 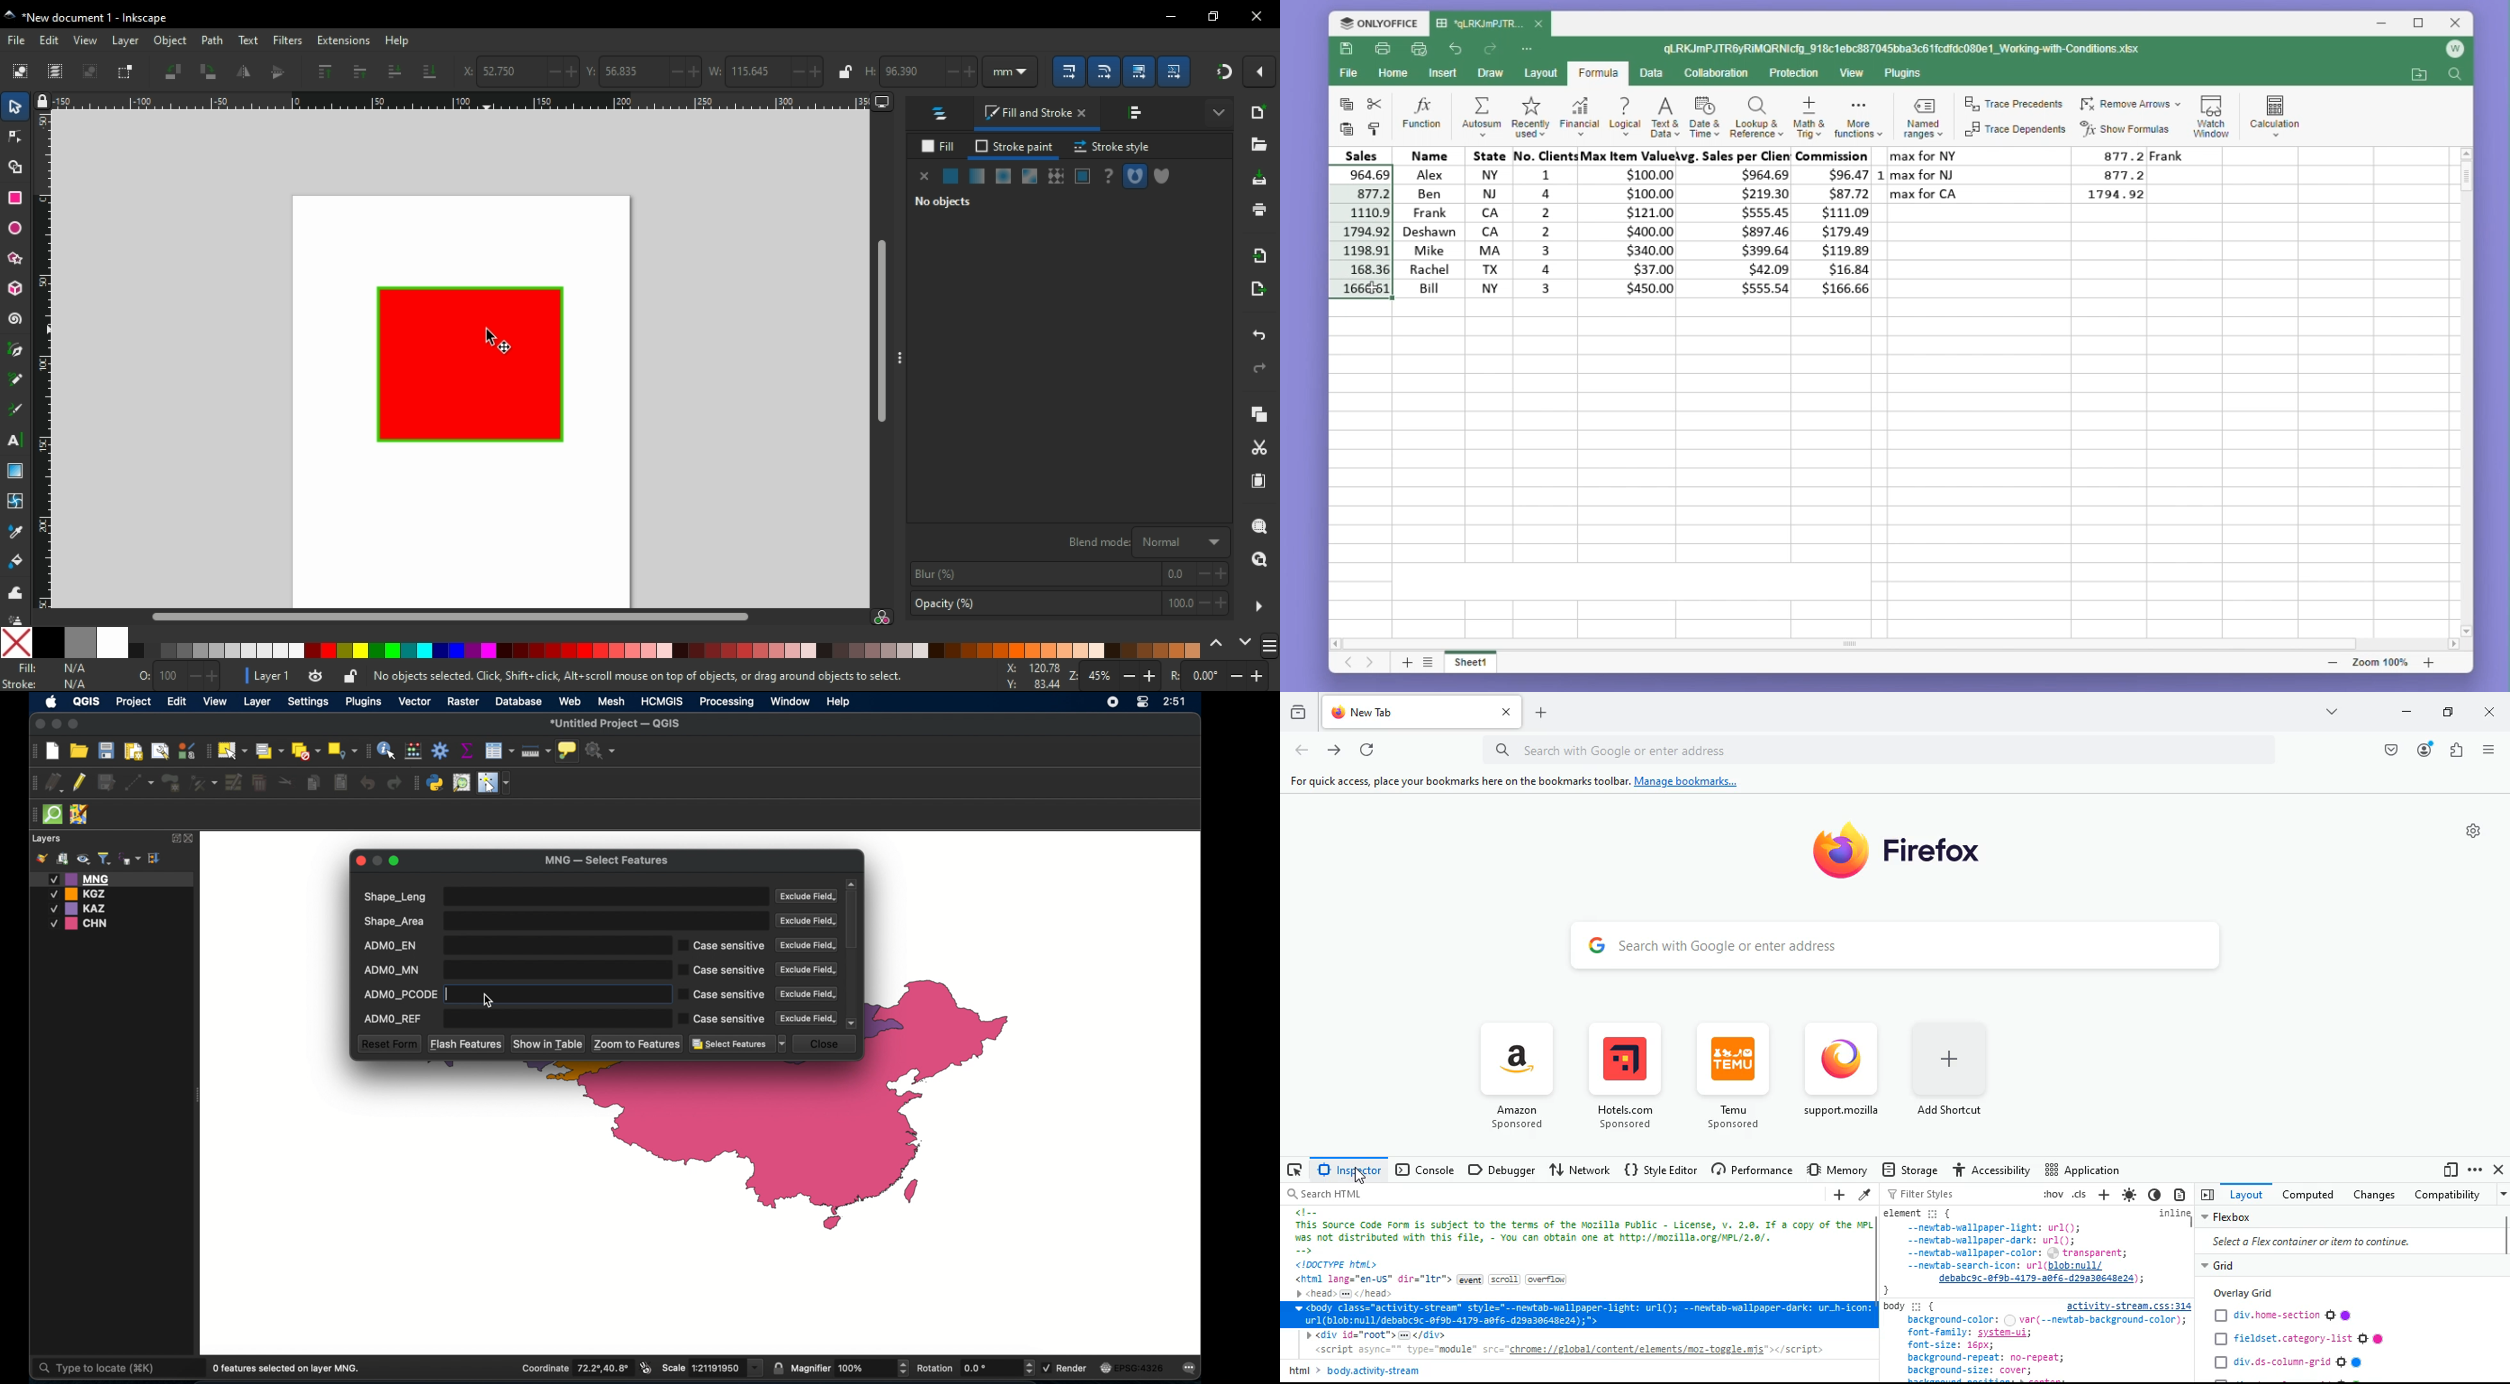 What do you see at coordinates (2334, 663) in the screenshot?
I see `zoom out` at bounding box center [2334, 663].